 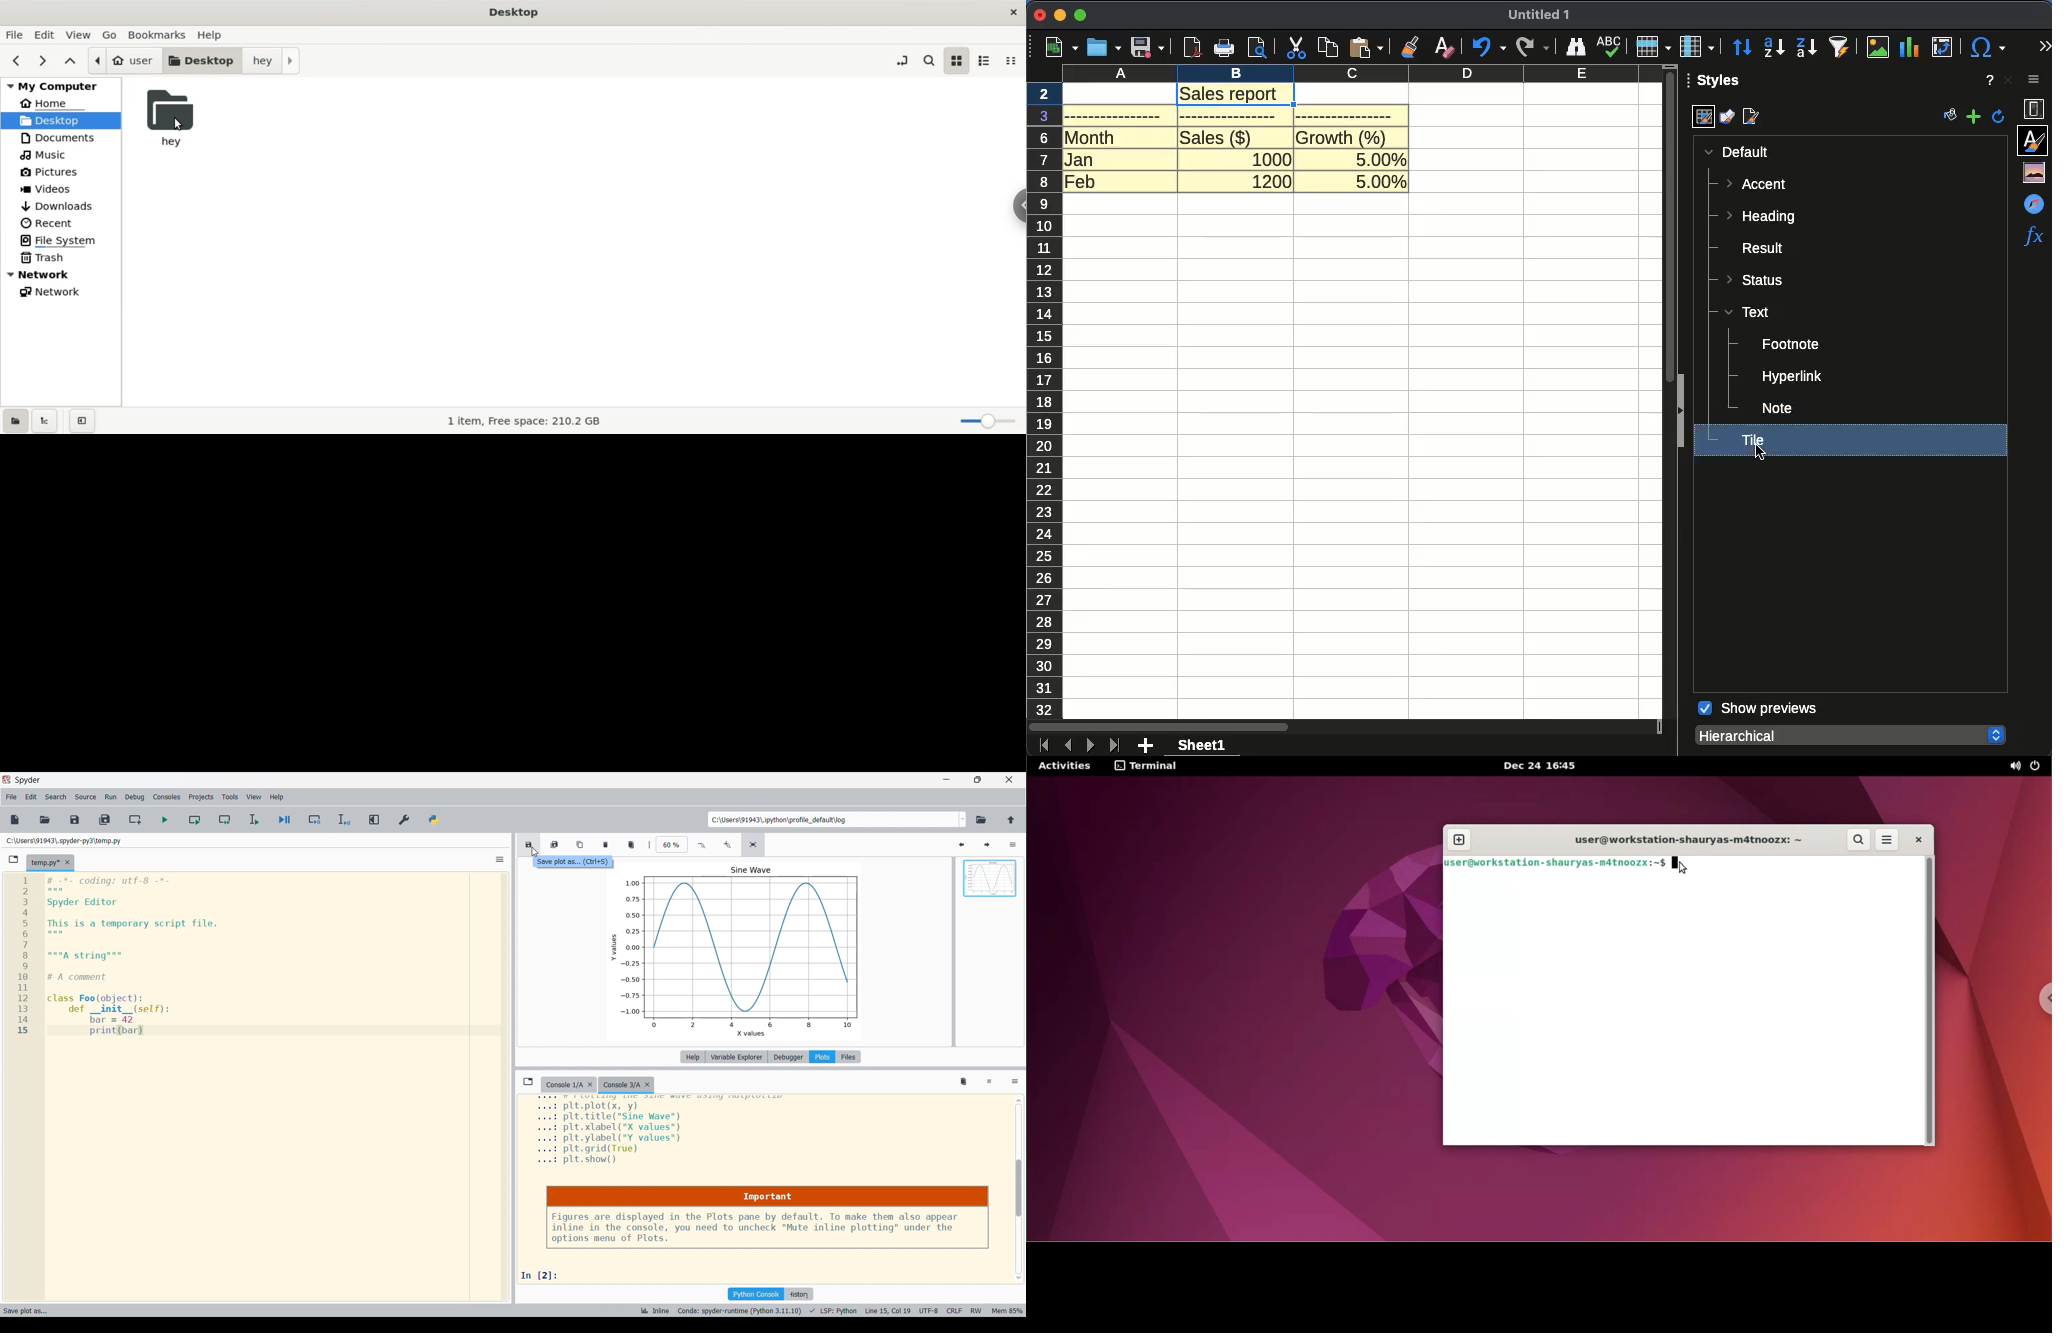 I want to click on Save all files, so click(x=105, y=820).